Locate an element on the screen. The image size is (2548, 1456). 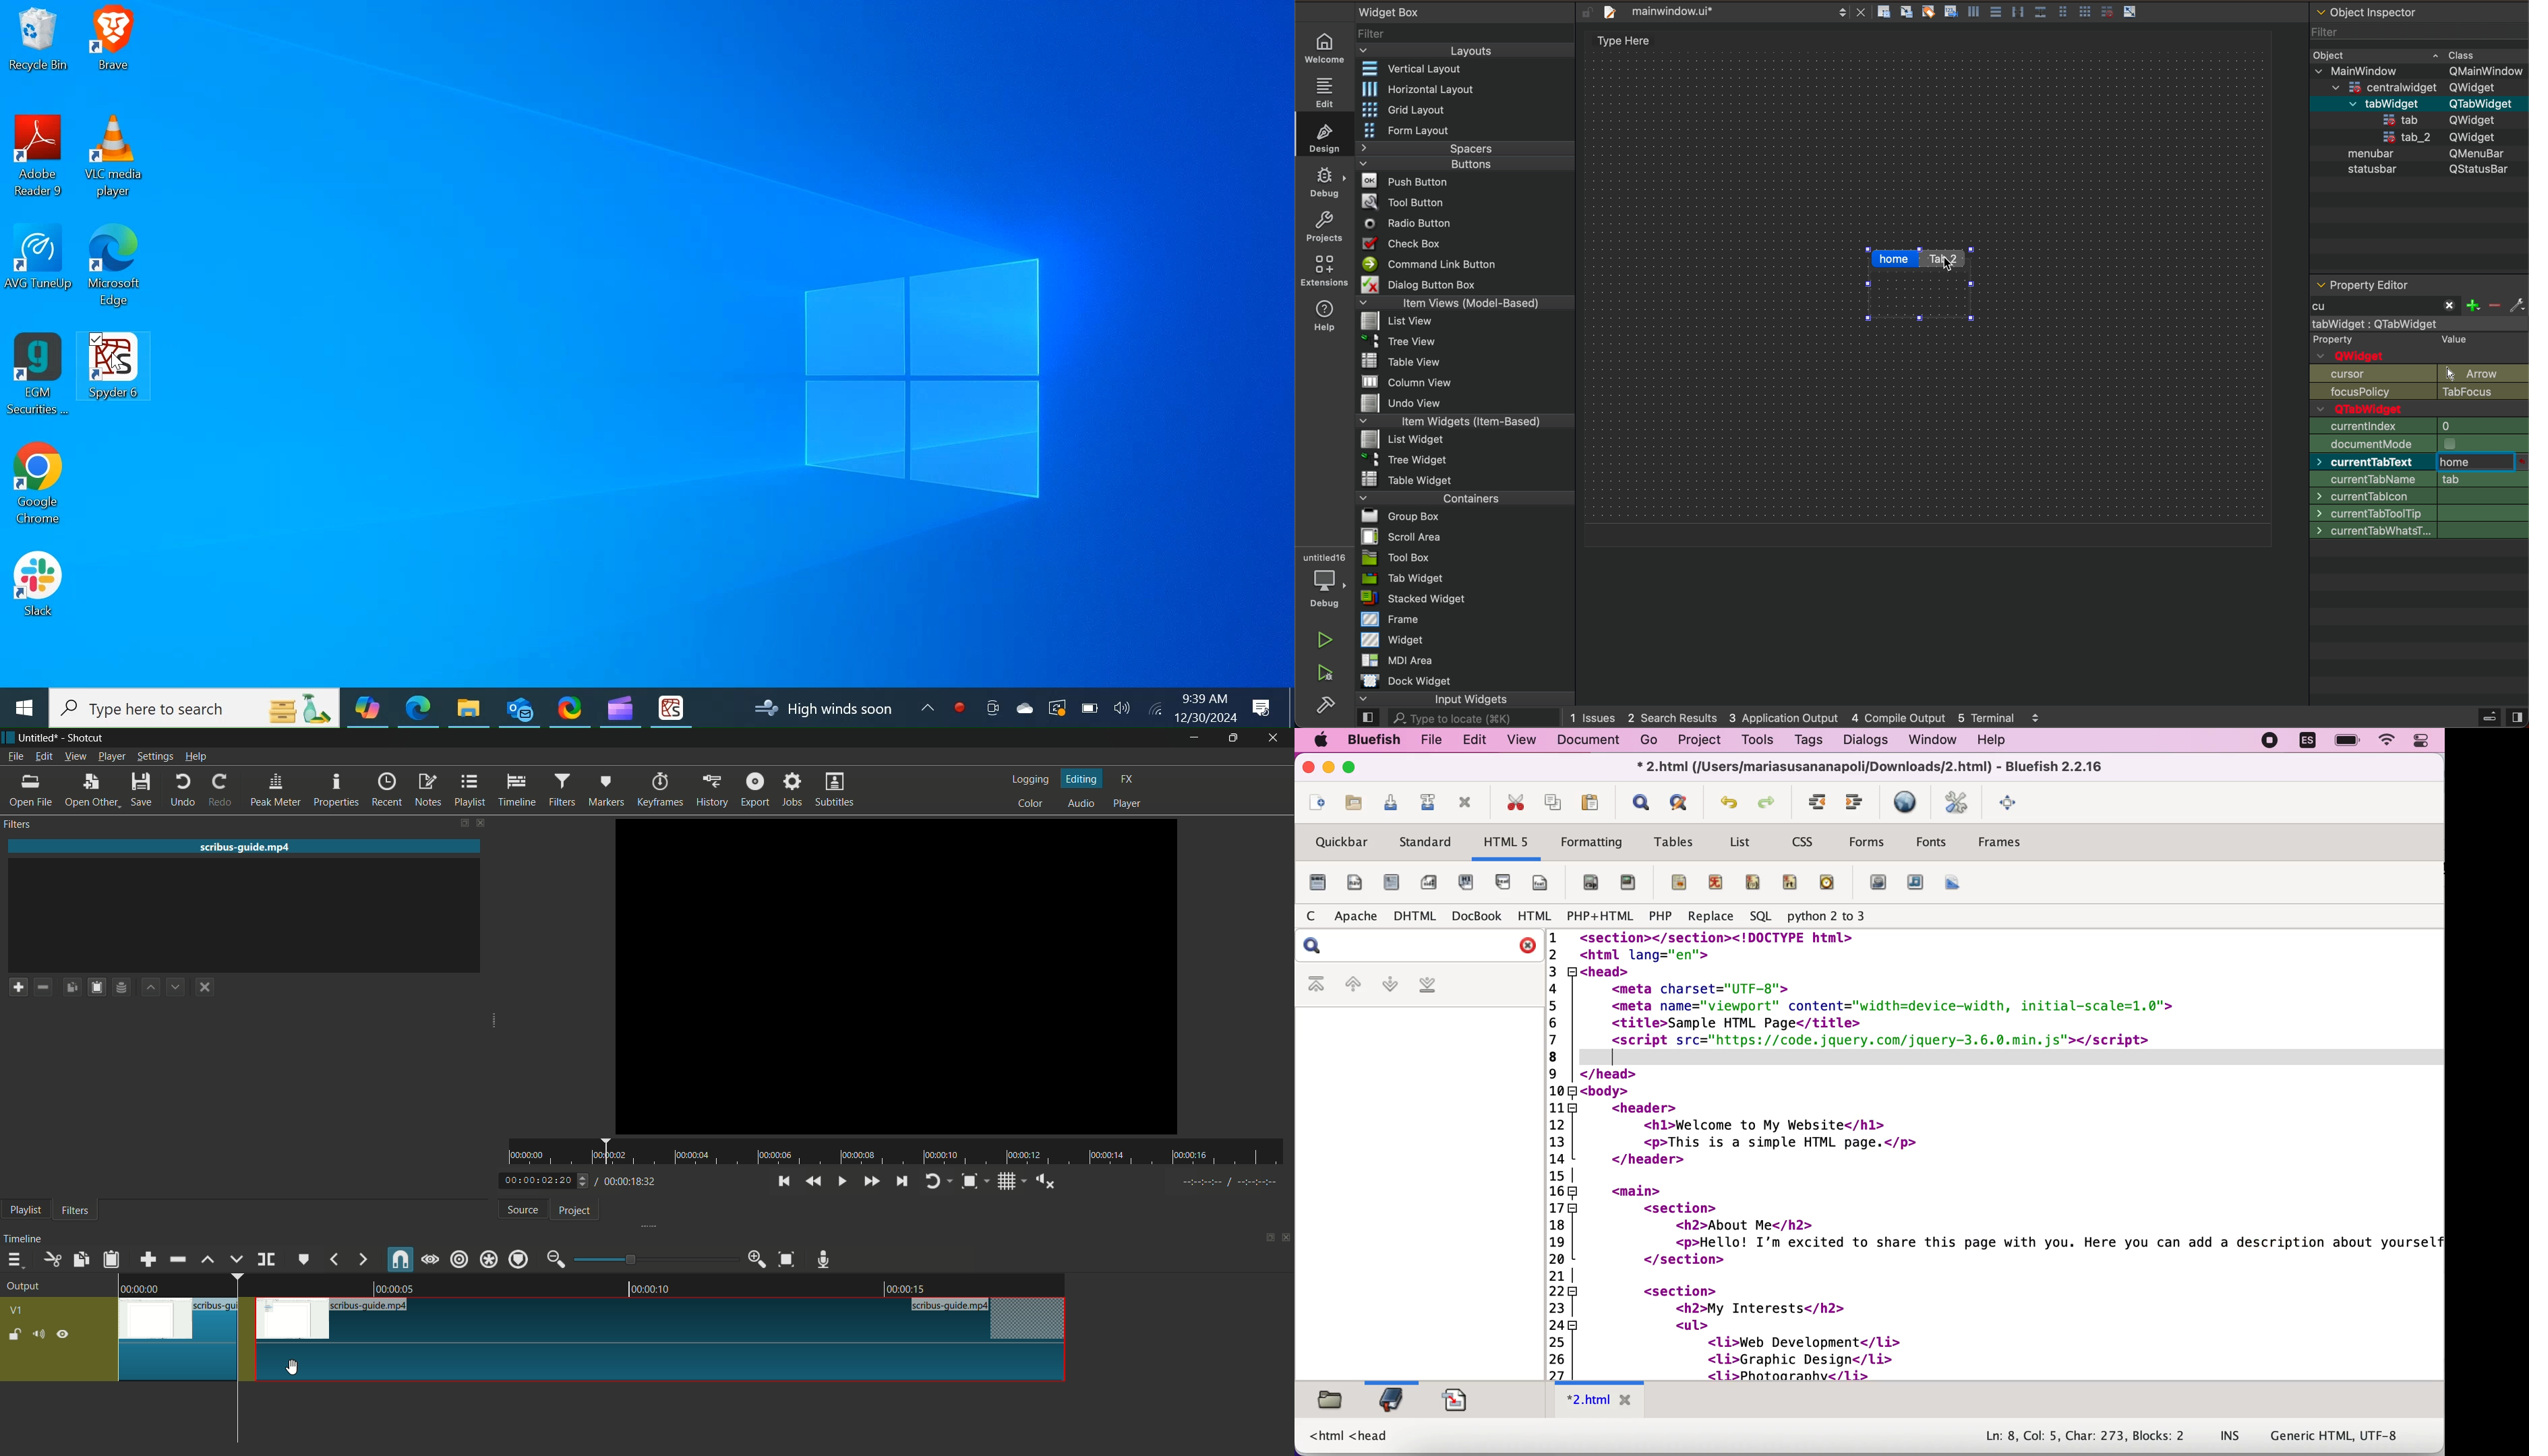
Microsoft Clipchamp is located at coordinates (620, 706).